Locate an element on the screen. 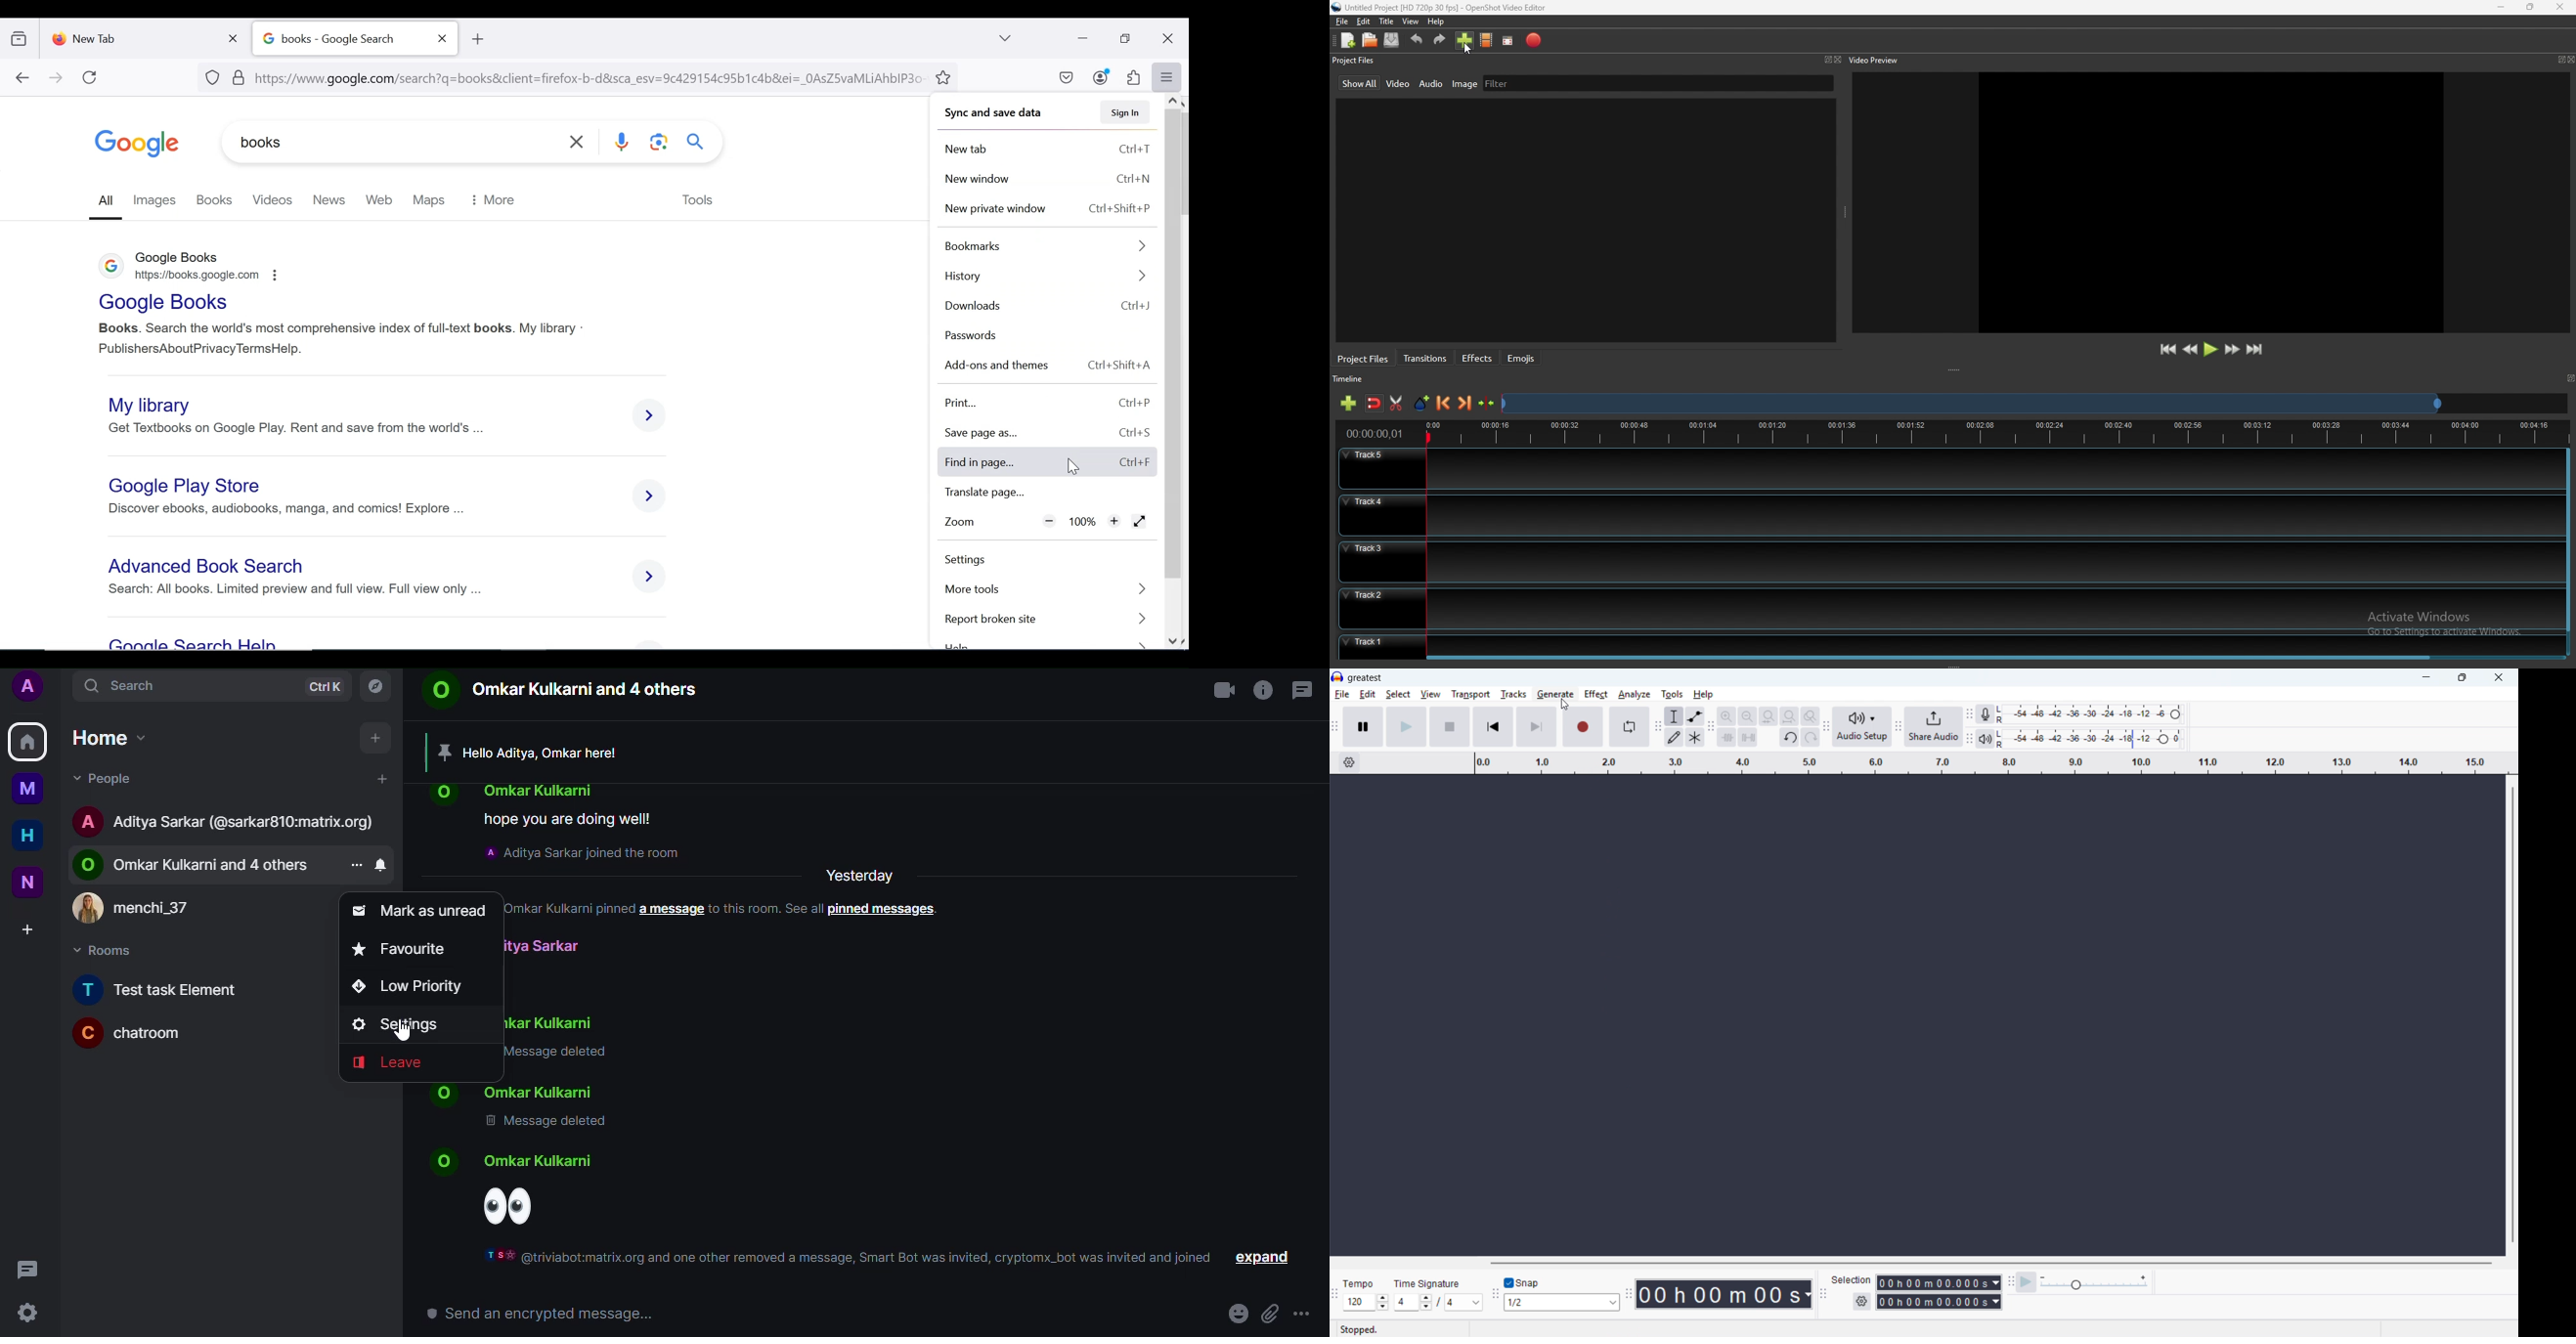 This screenshot has height=1344, width=2576. account is located at coordinates (1101, 77).